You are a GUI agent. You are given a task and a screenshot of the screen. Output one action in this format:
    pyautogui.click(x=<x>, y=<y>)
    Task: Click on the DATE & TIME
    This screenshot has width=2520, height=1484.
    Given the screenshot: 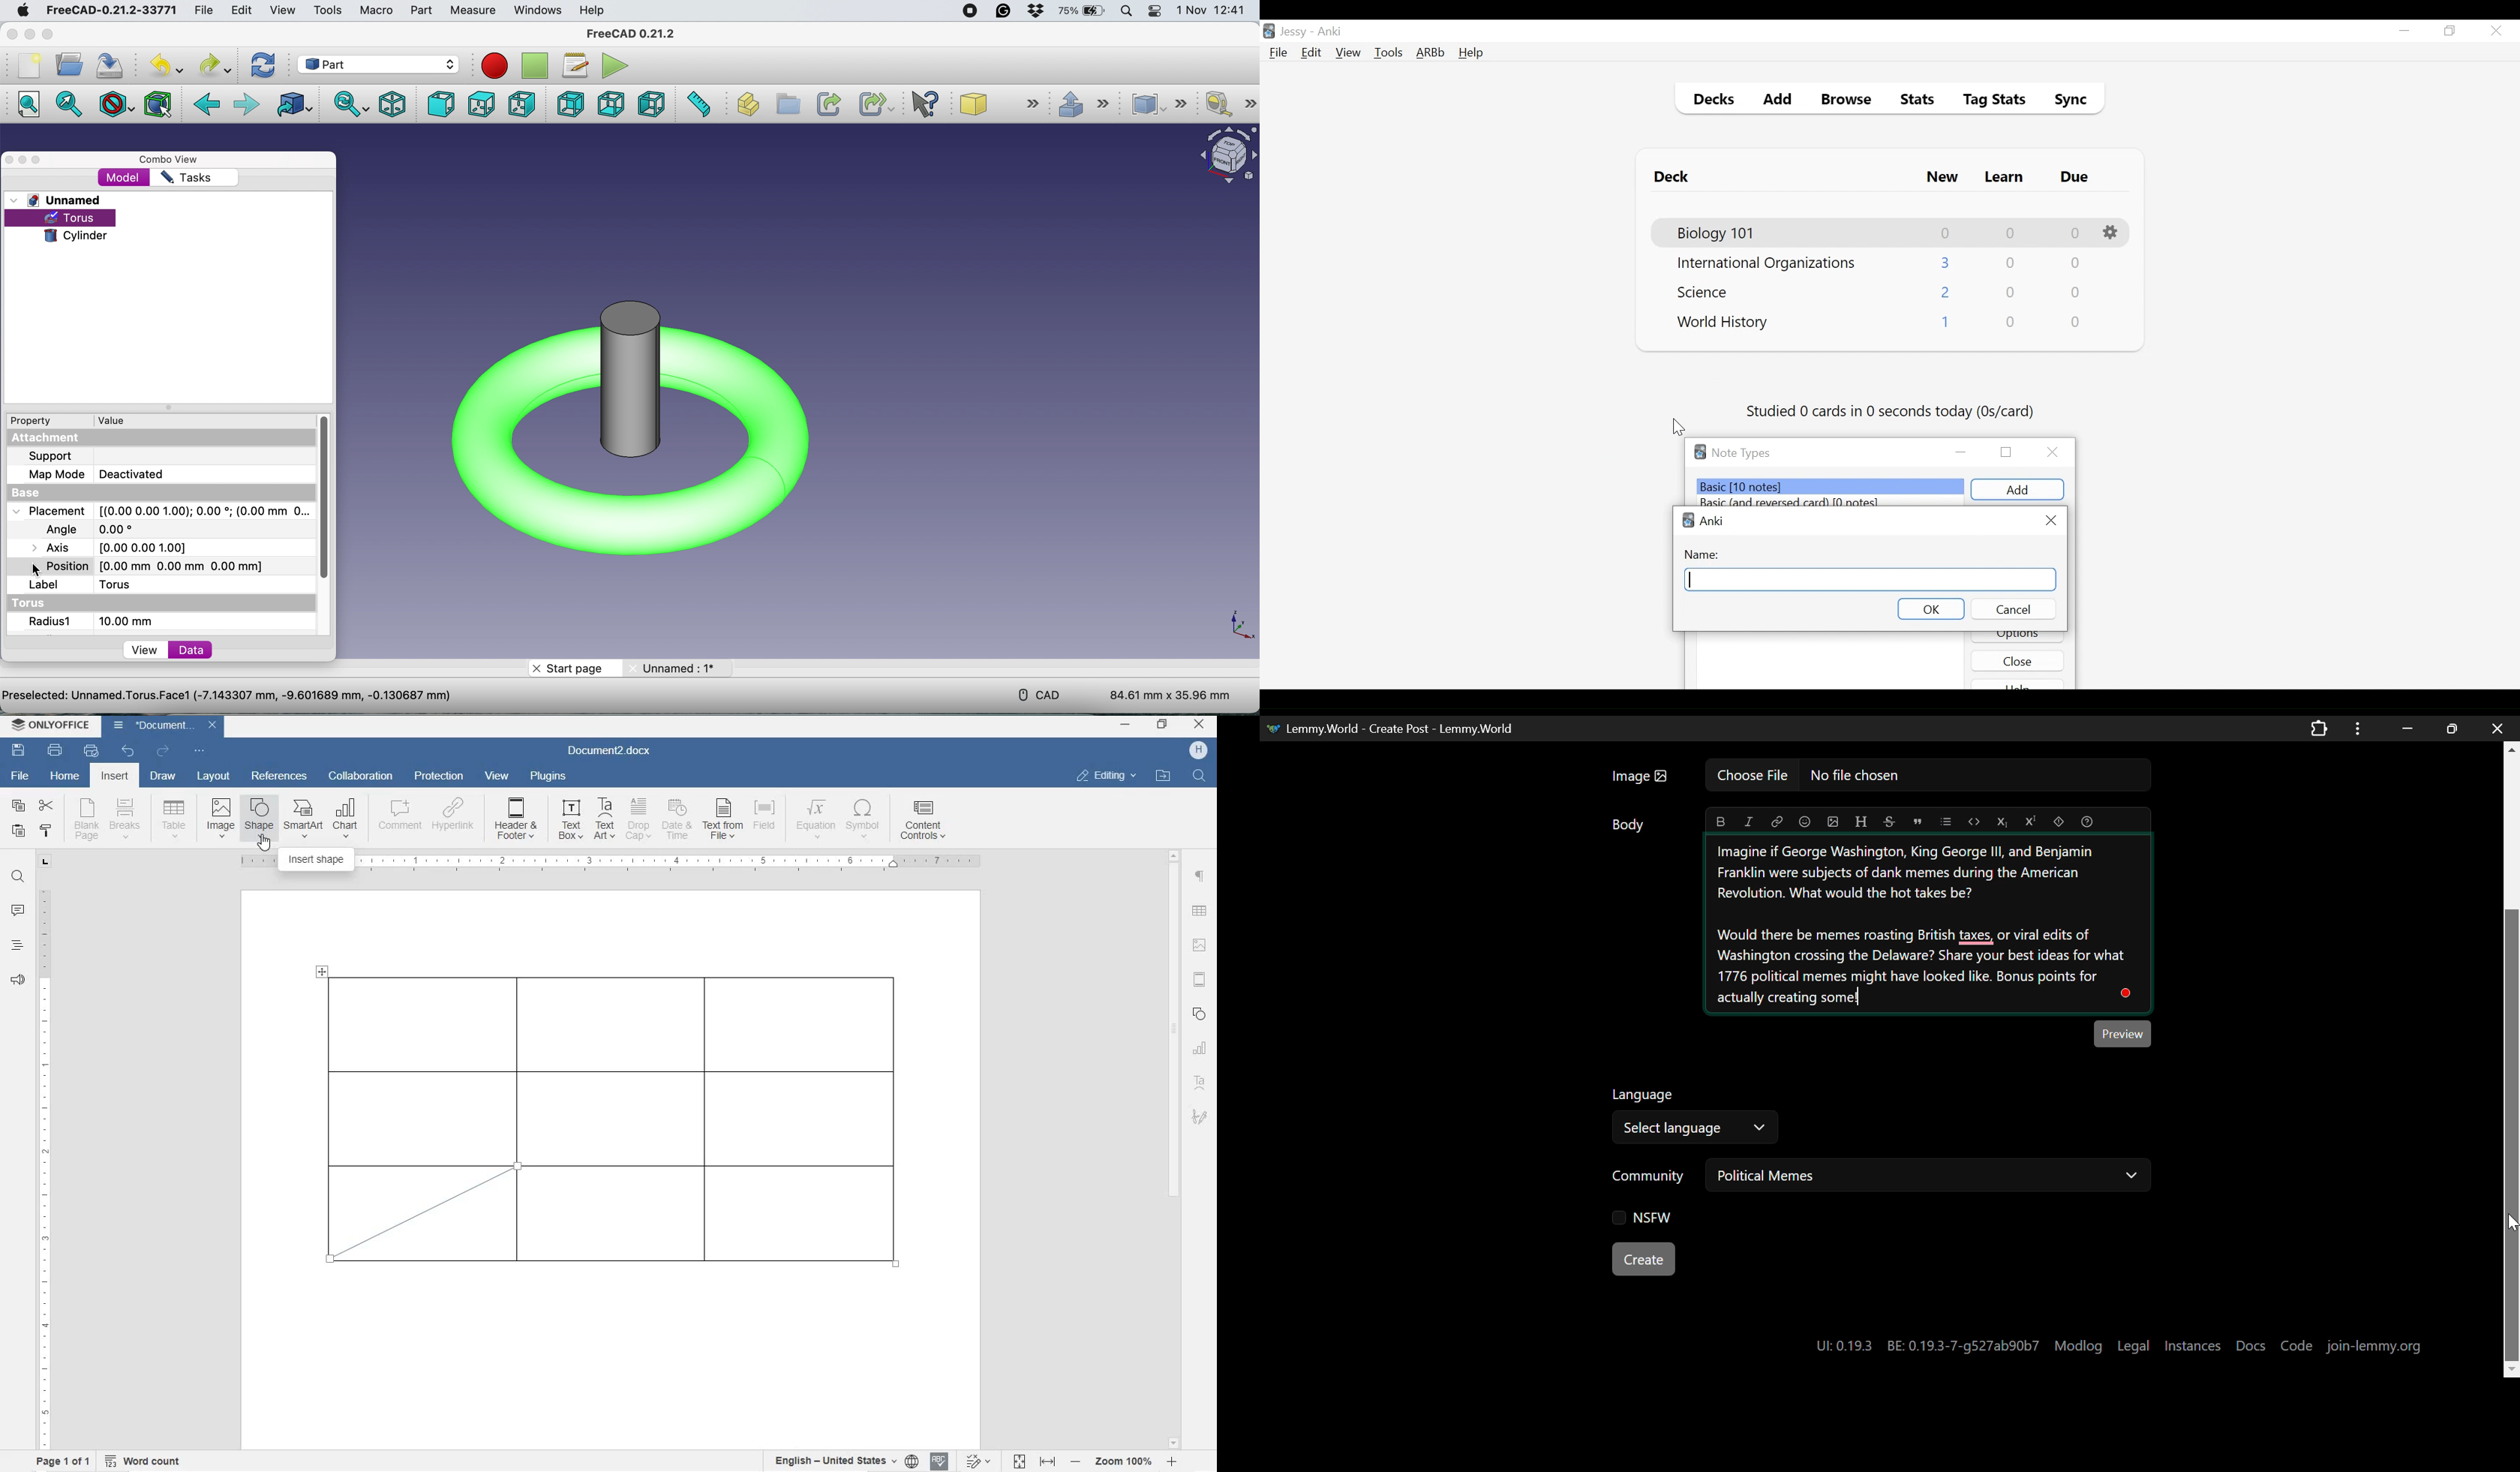 What is the action you would take?
    pyautogui.click(x=679, y=821)
    